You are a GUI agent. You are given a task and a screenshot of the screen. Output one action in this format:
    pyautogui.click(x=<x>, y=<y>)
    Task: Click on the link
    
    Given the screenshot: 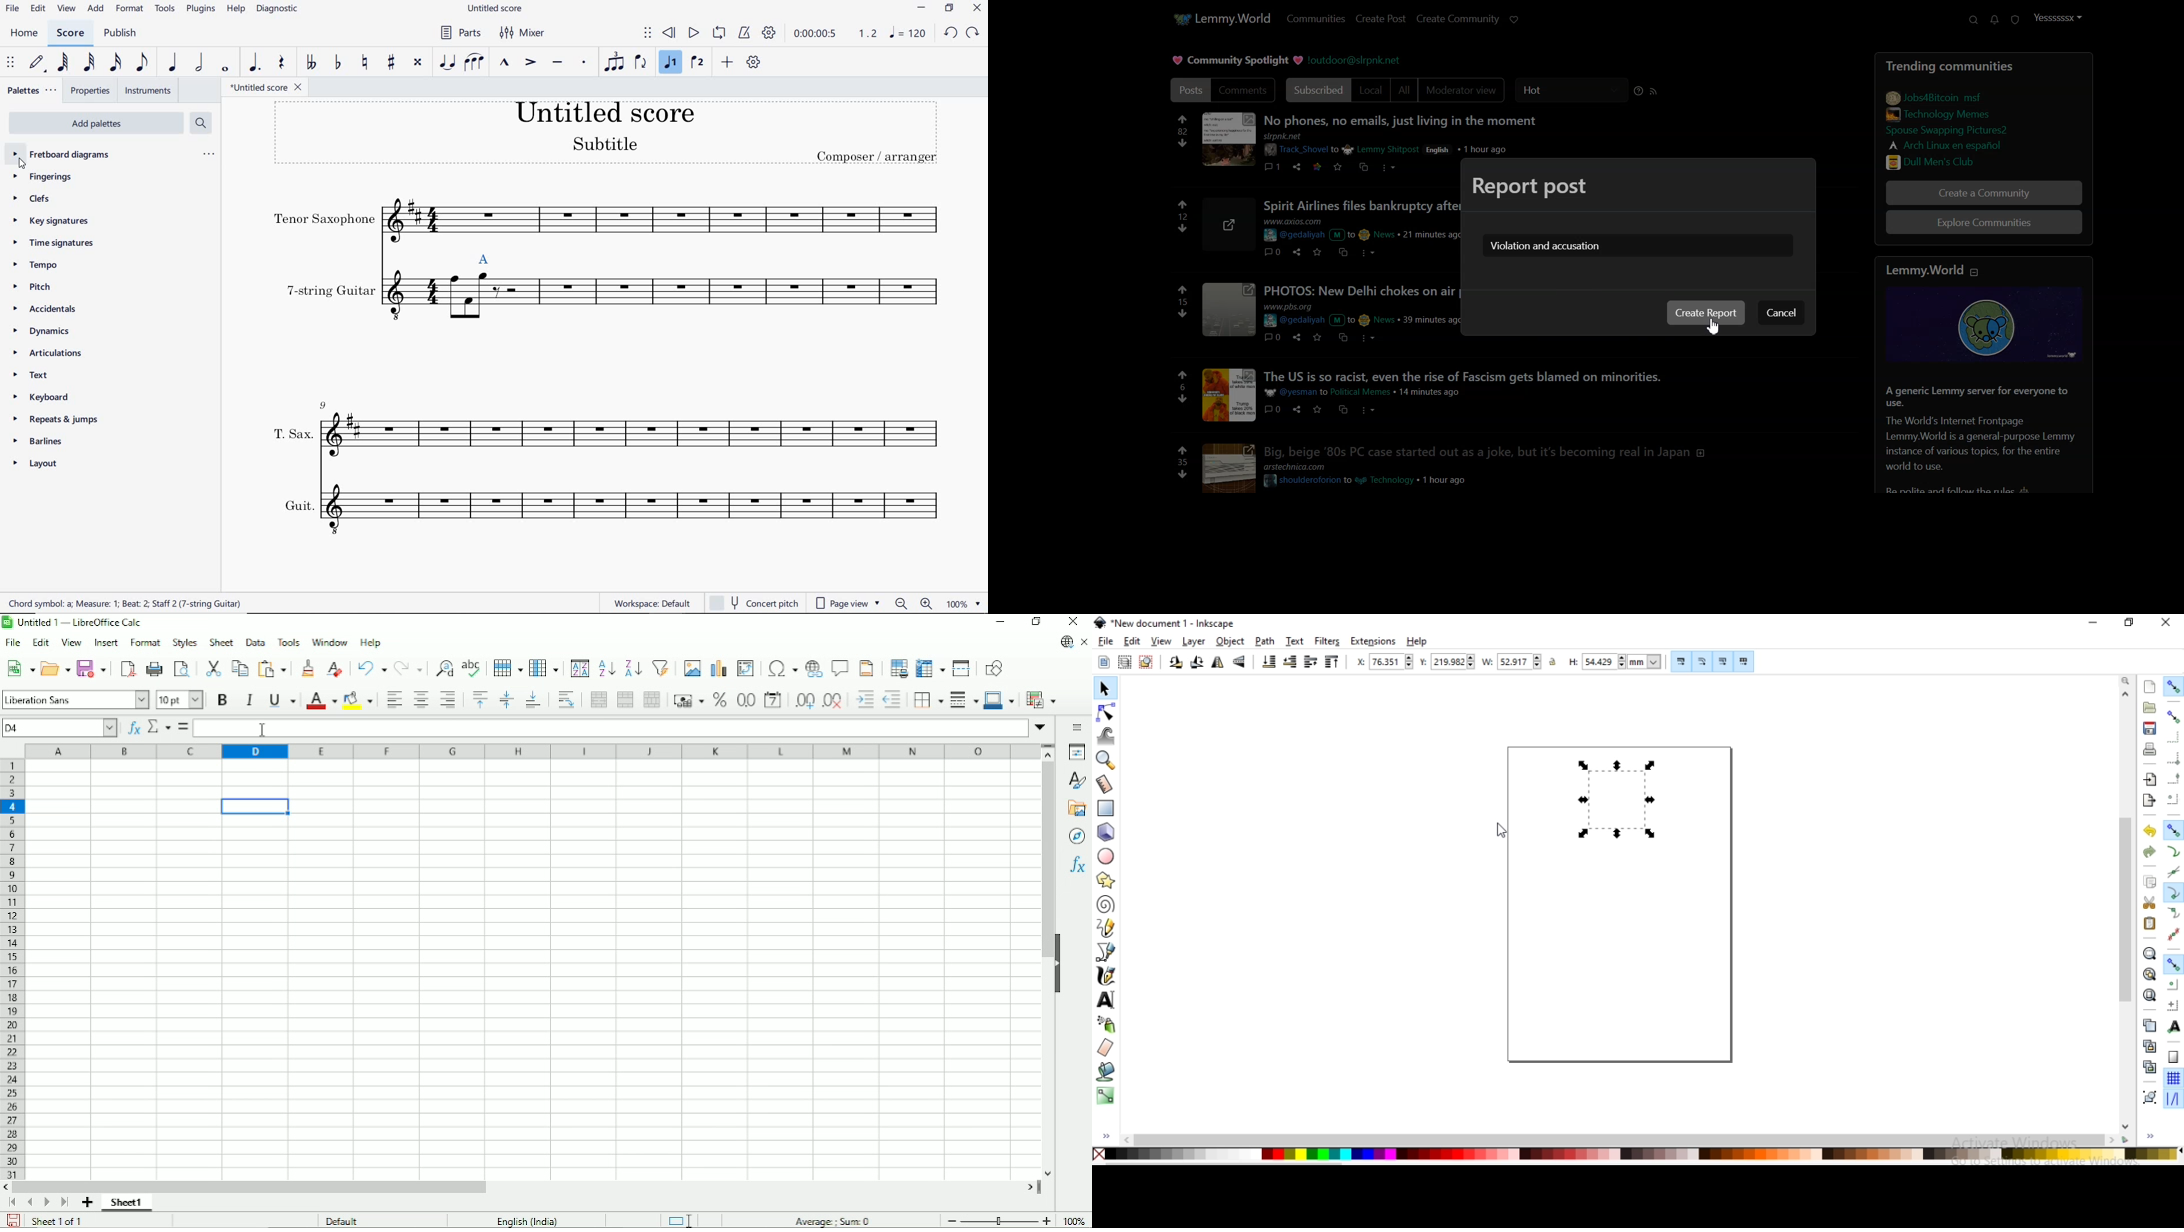 What is the action you would take?
    pyautogui.click(x=1316, y=166)
    